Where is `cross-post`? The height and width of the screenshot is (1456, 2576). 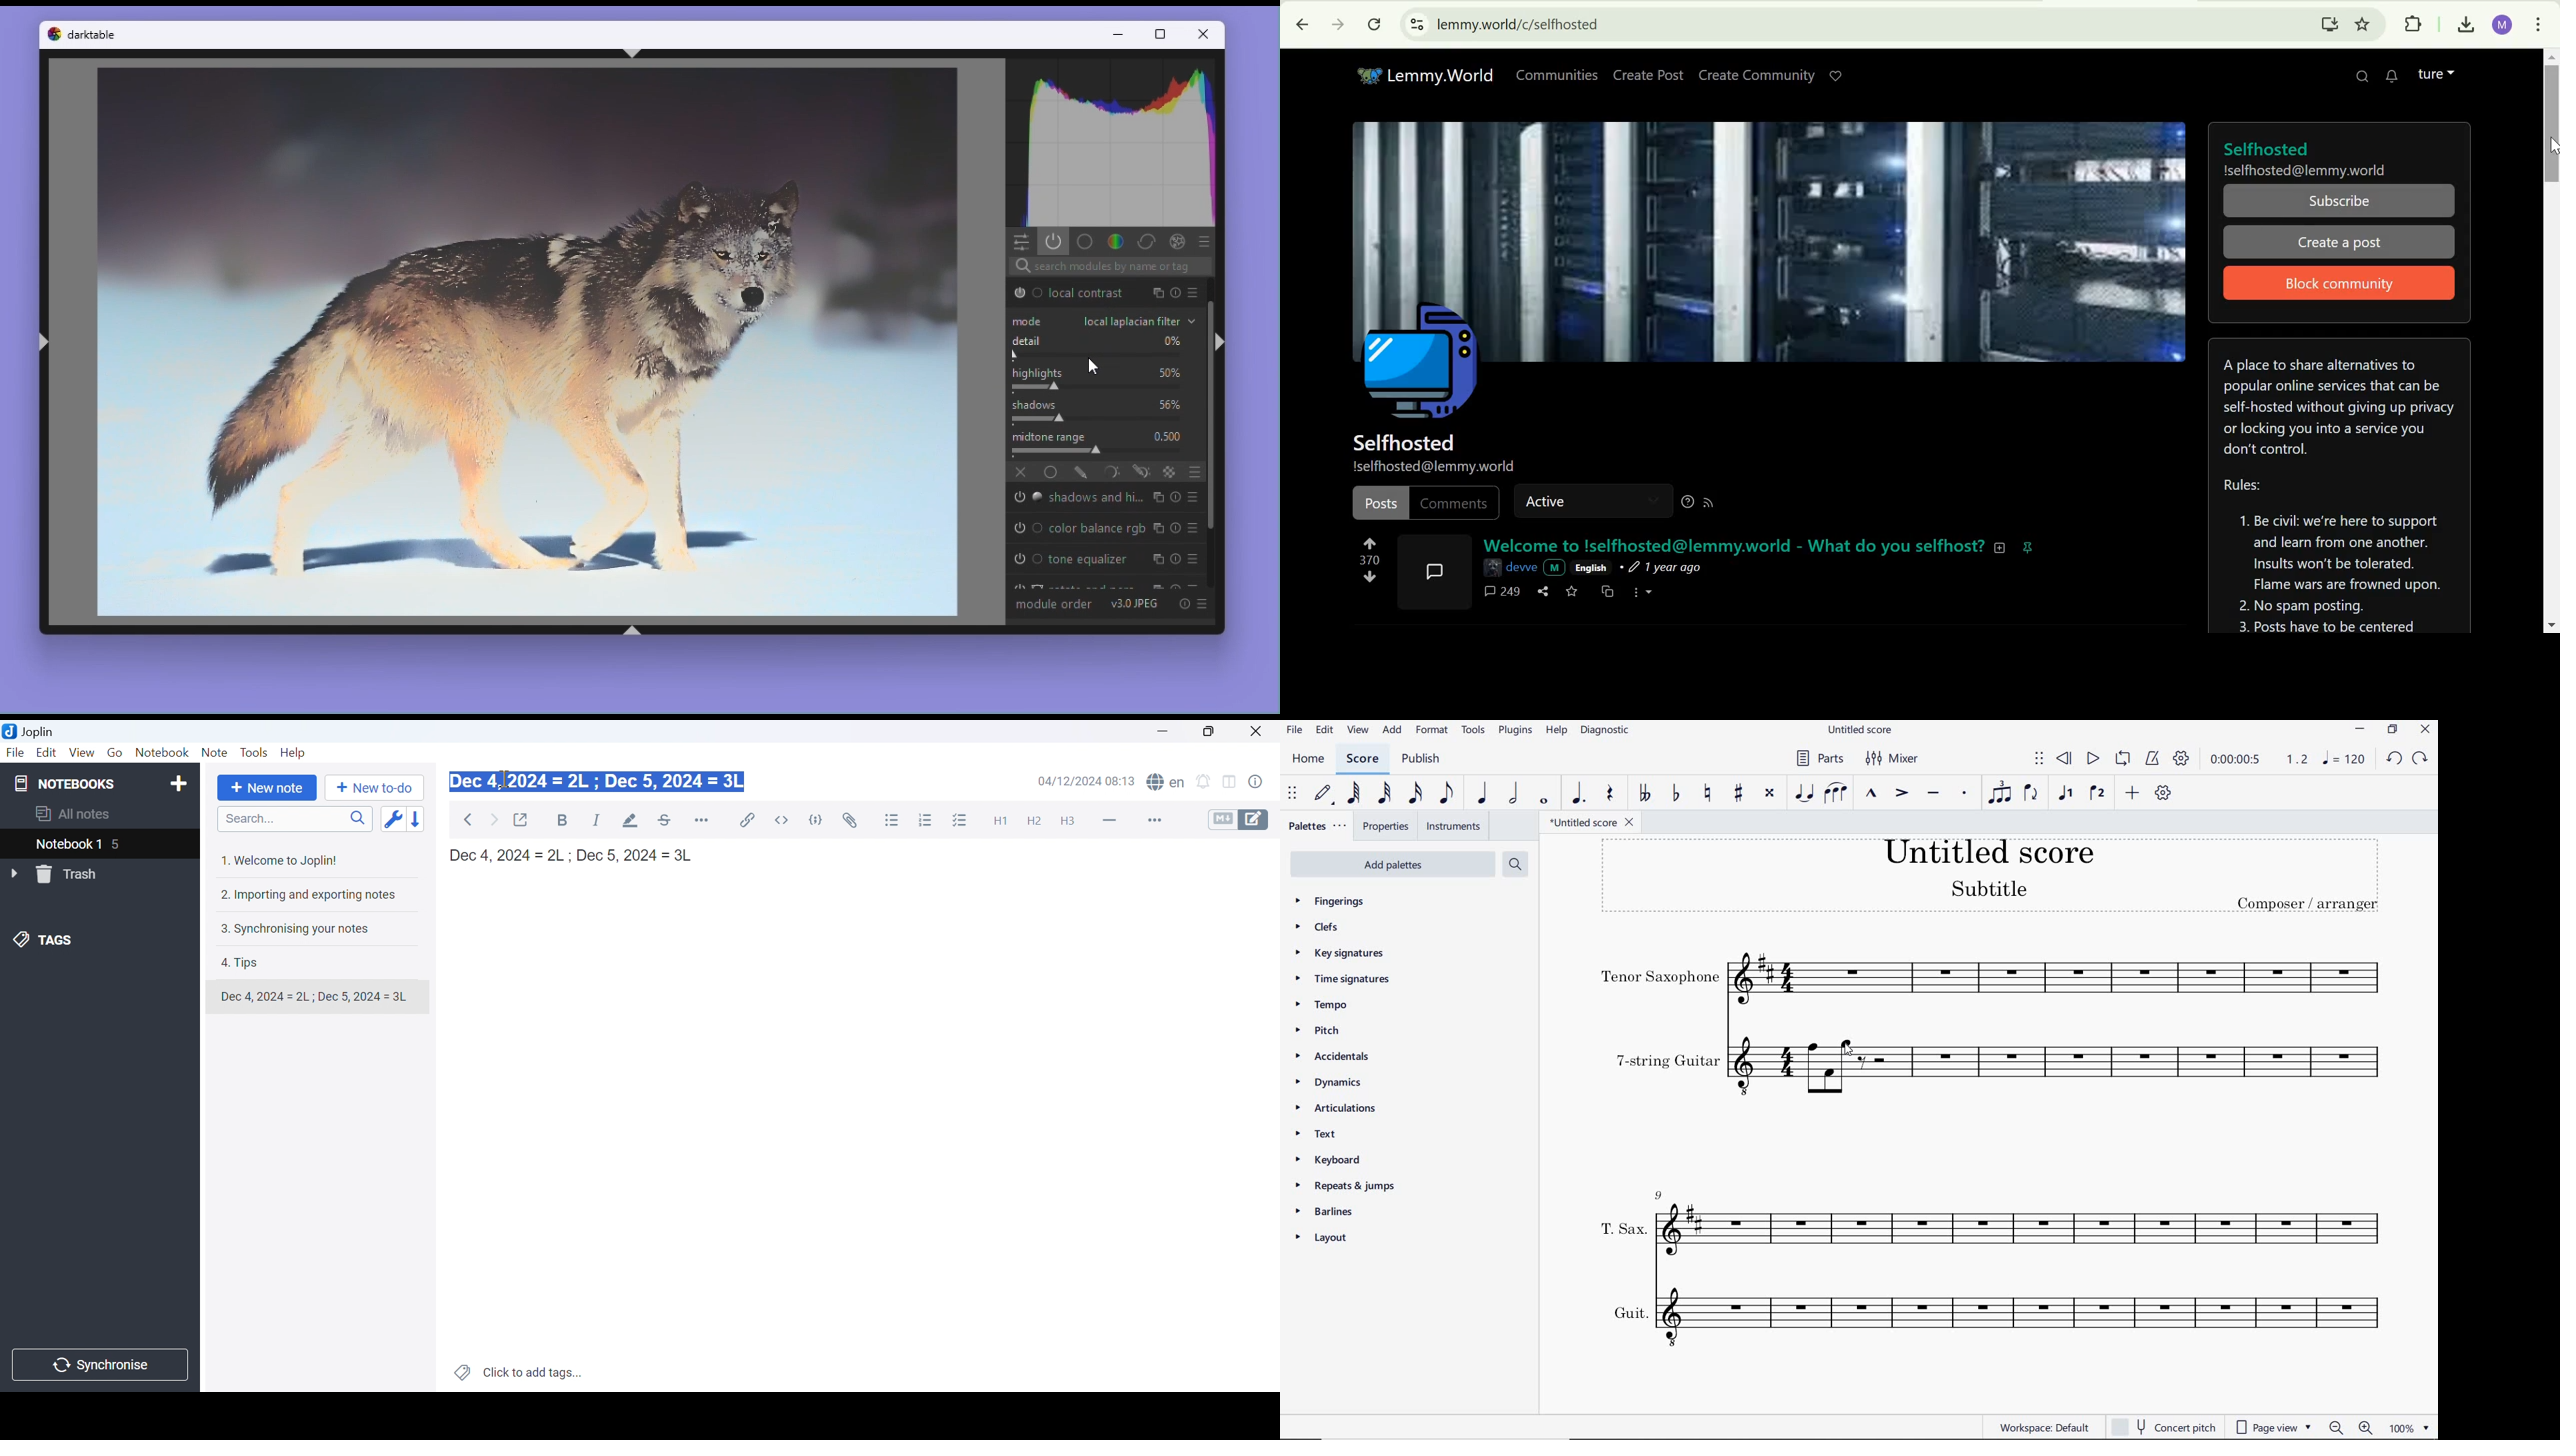 cross-post is located at coordinates (1609, 591).